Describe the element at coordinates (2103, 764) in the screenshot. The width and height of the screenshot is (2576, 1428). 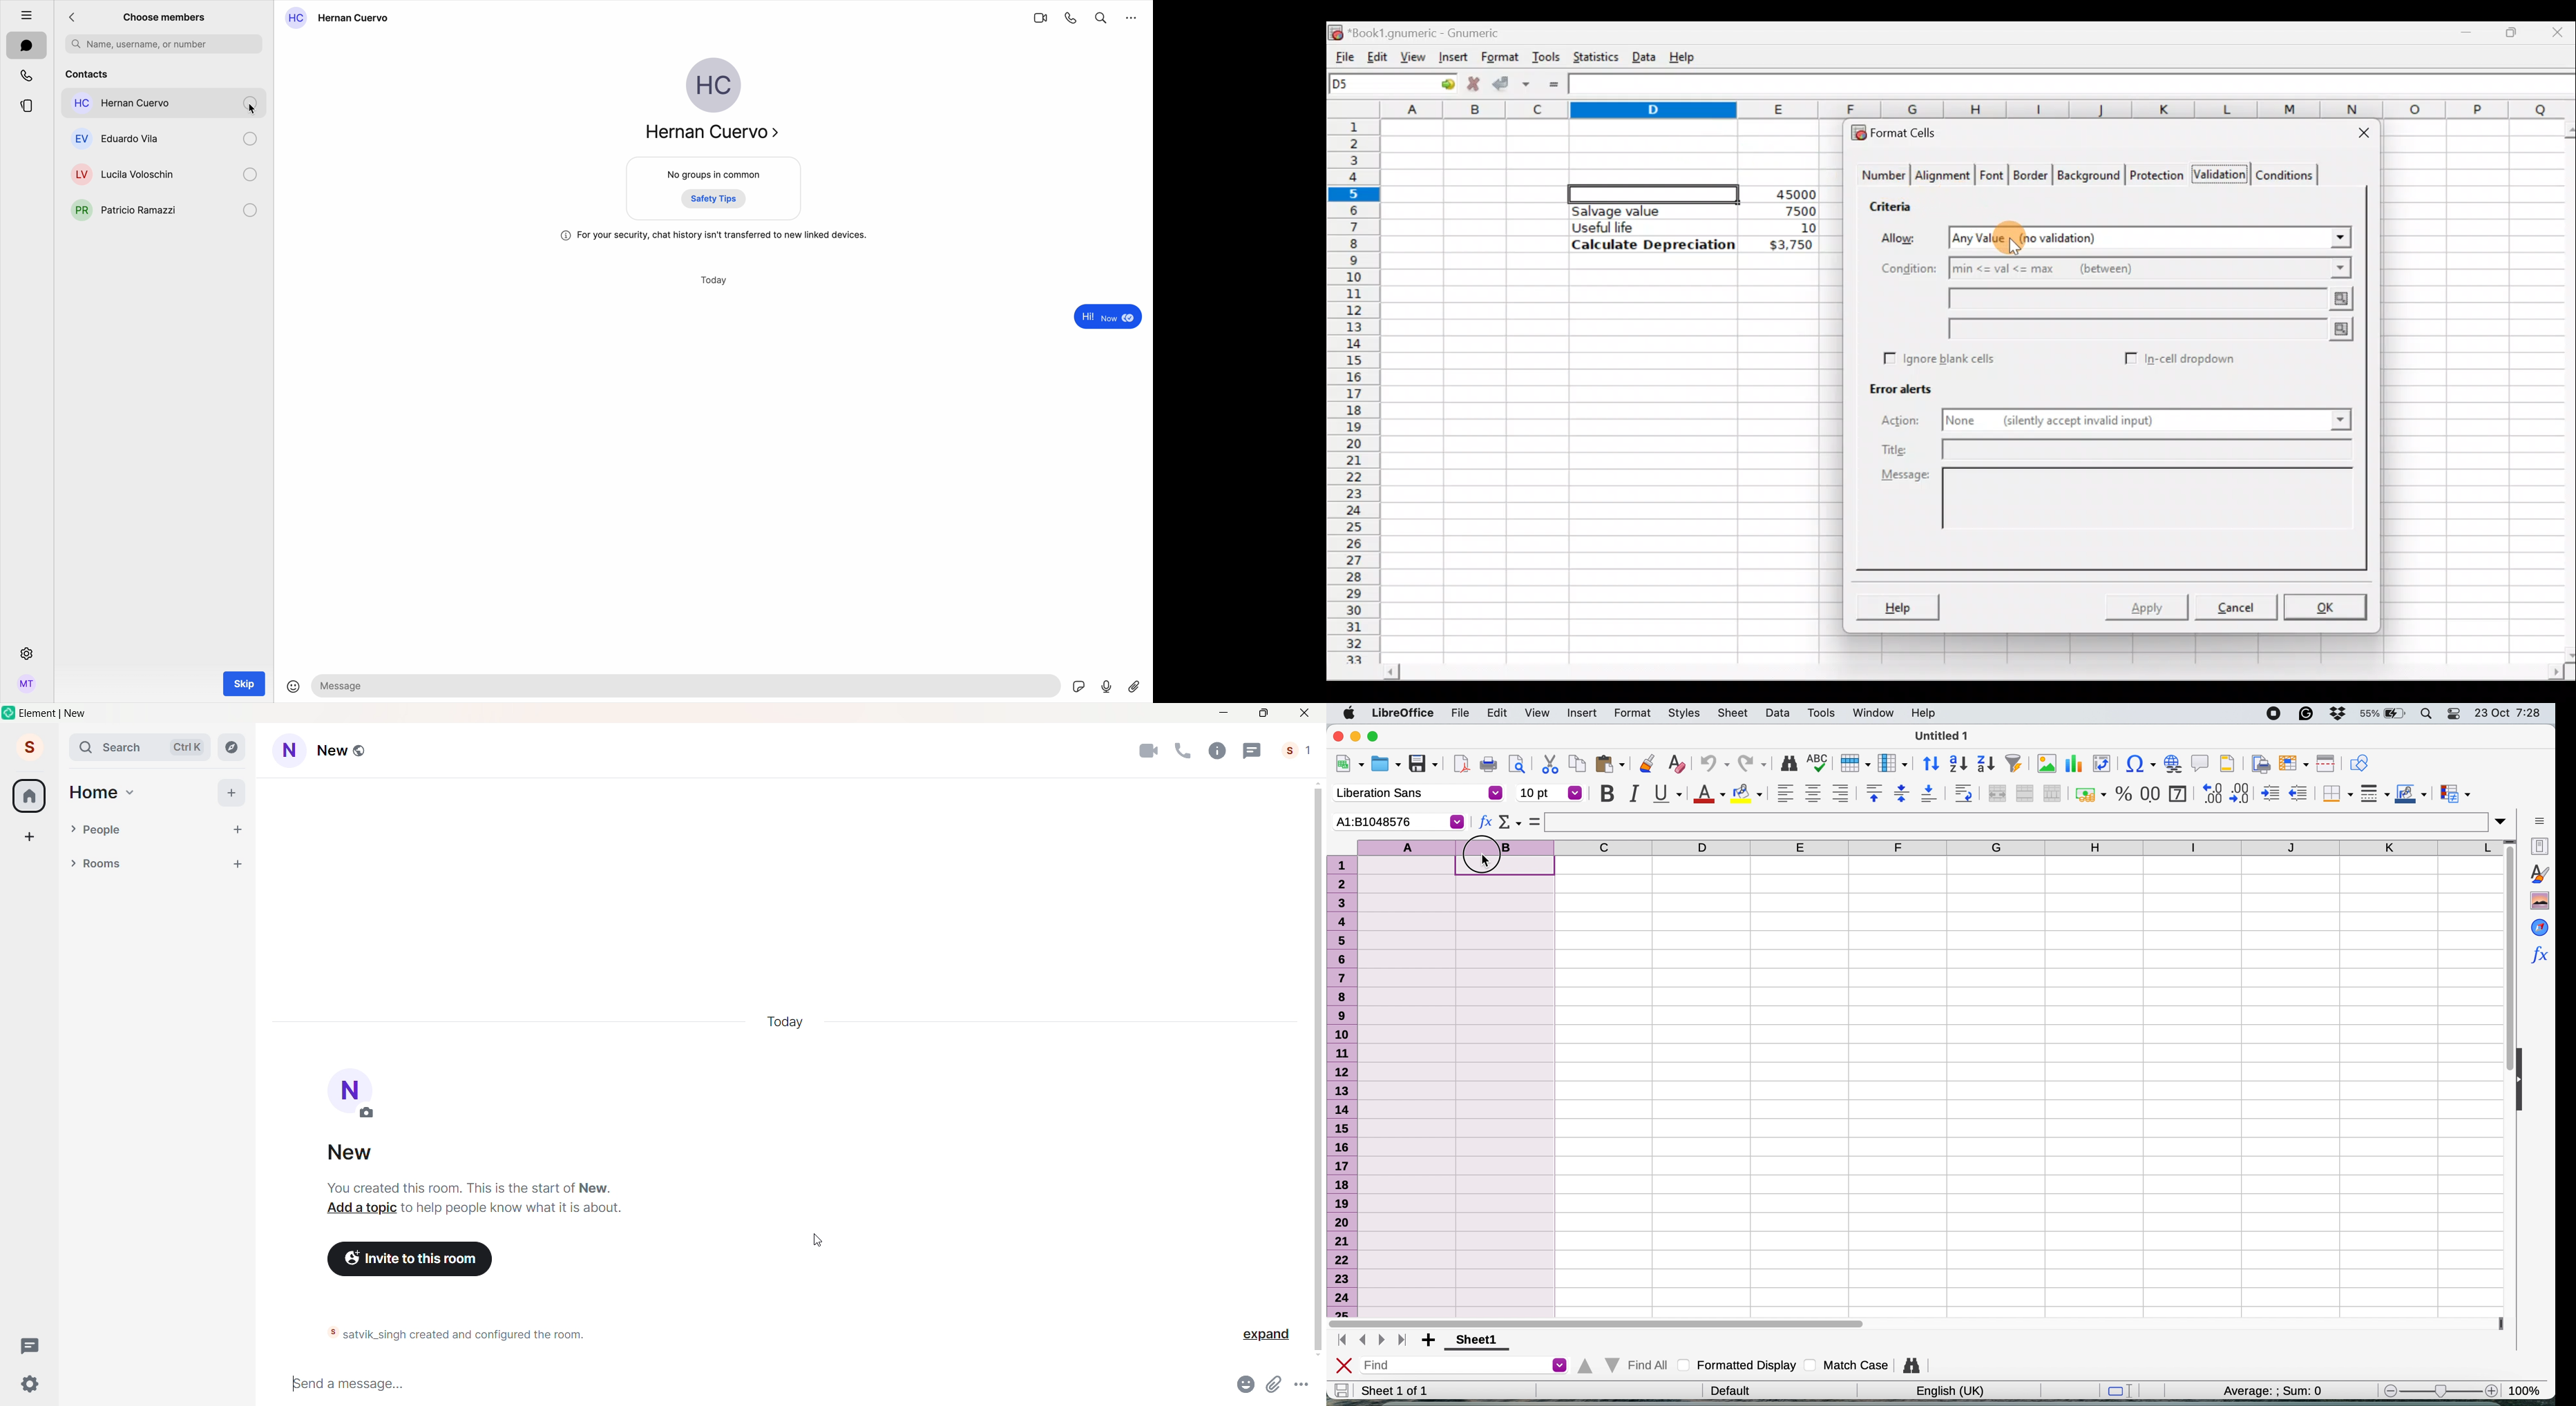
I see `insert or edit pivot table` at that location.